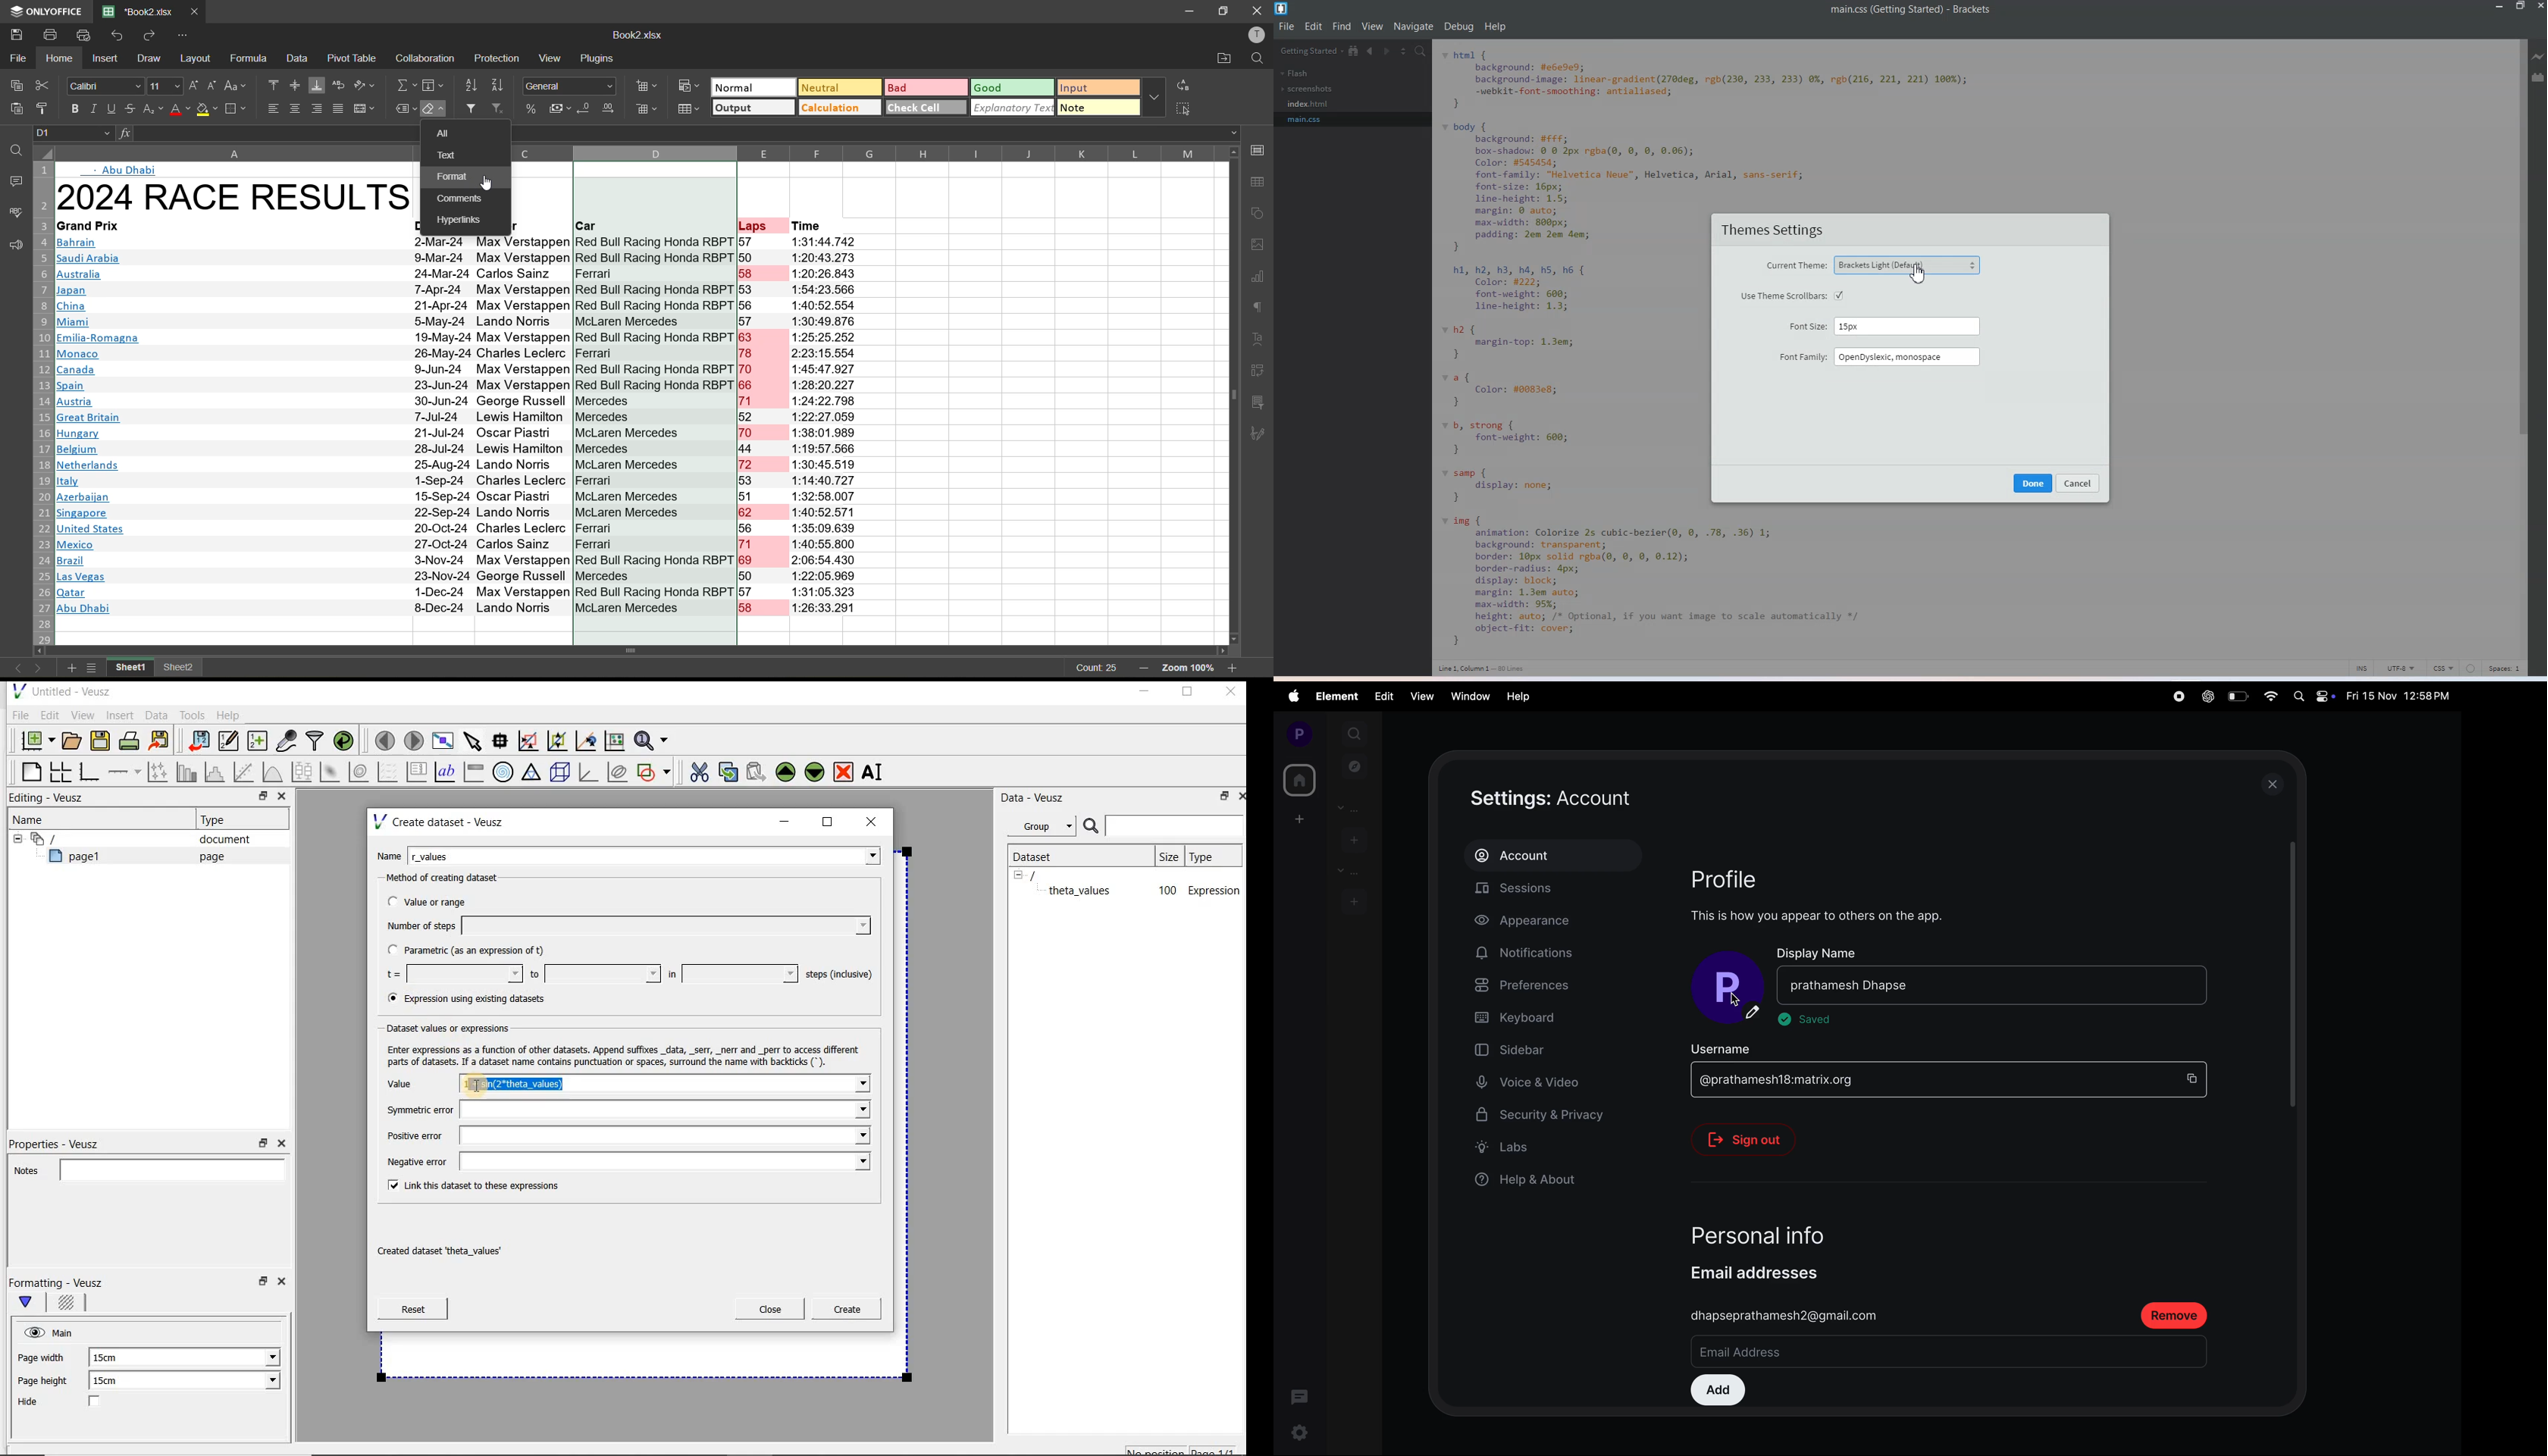  Describe the element at coordinates (1519, 696) in the screenshot. I see `Help` at that location.